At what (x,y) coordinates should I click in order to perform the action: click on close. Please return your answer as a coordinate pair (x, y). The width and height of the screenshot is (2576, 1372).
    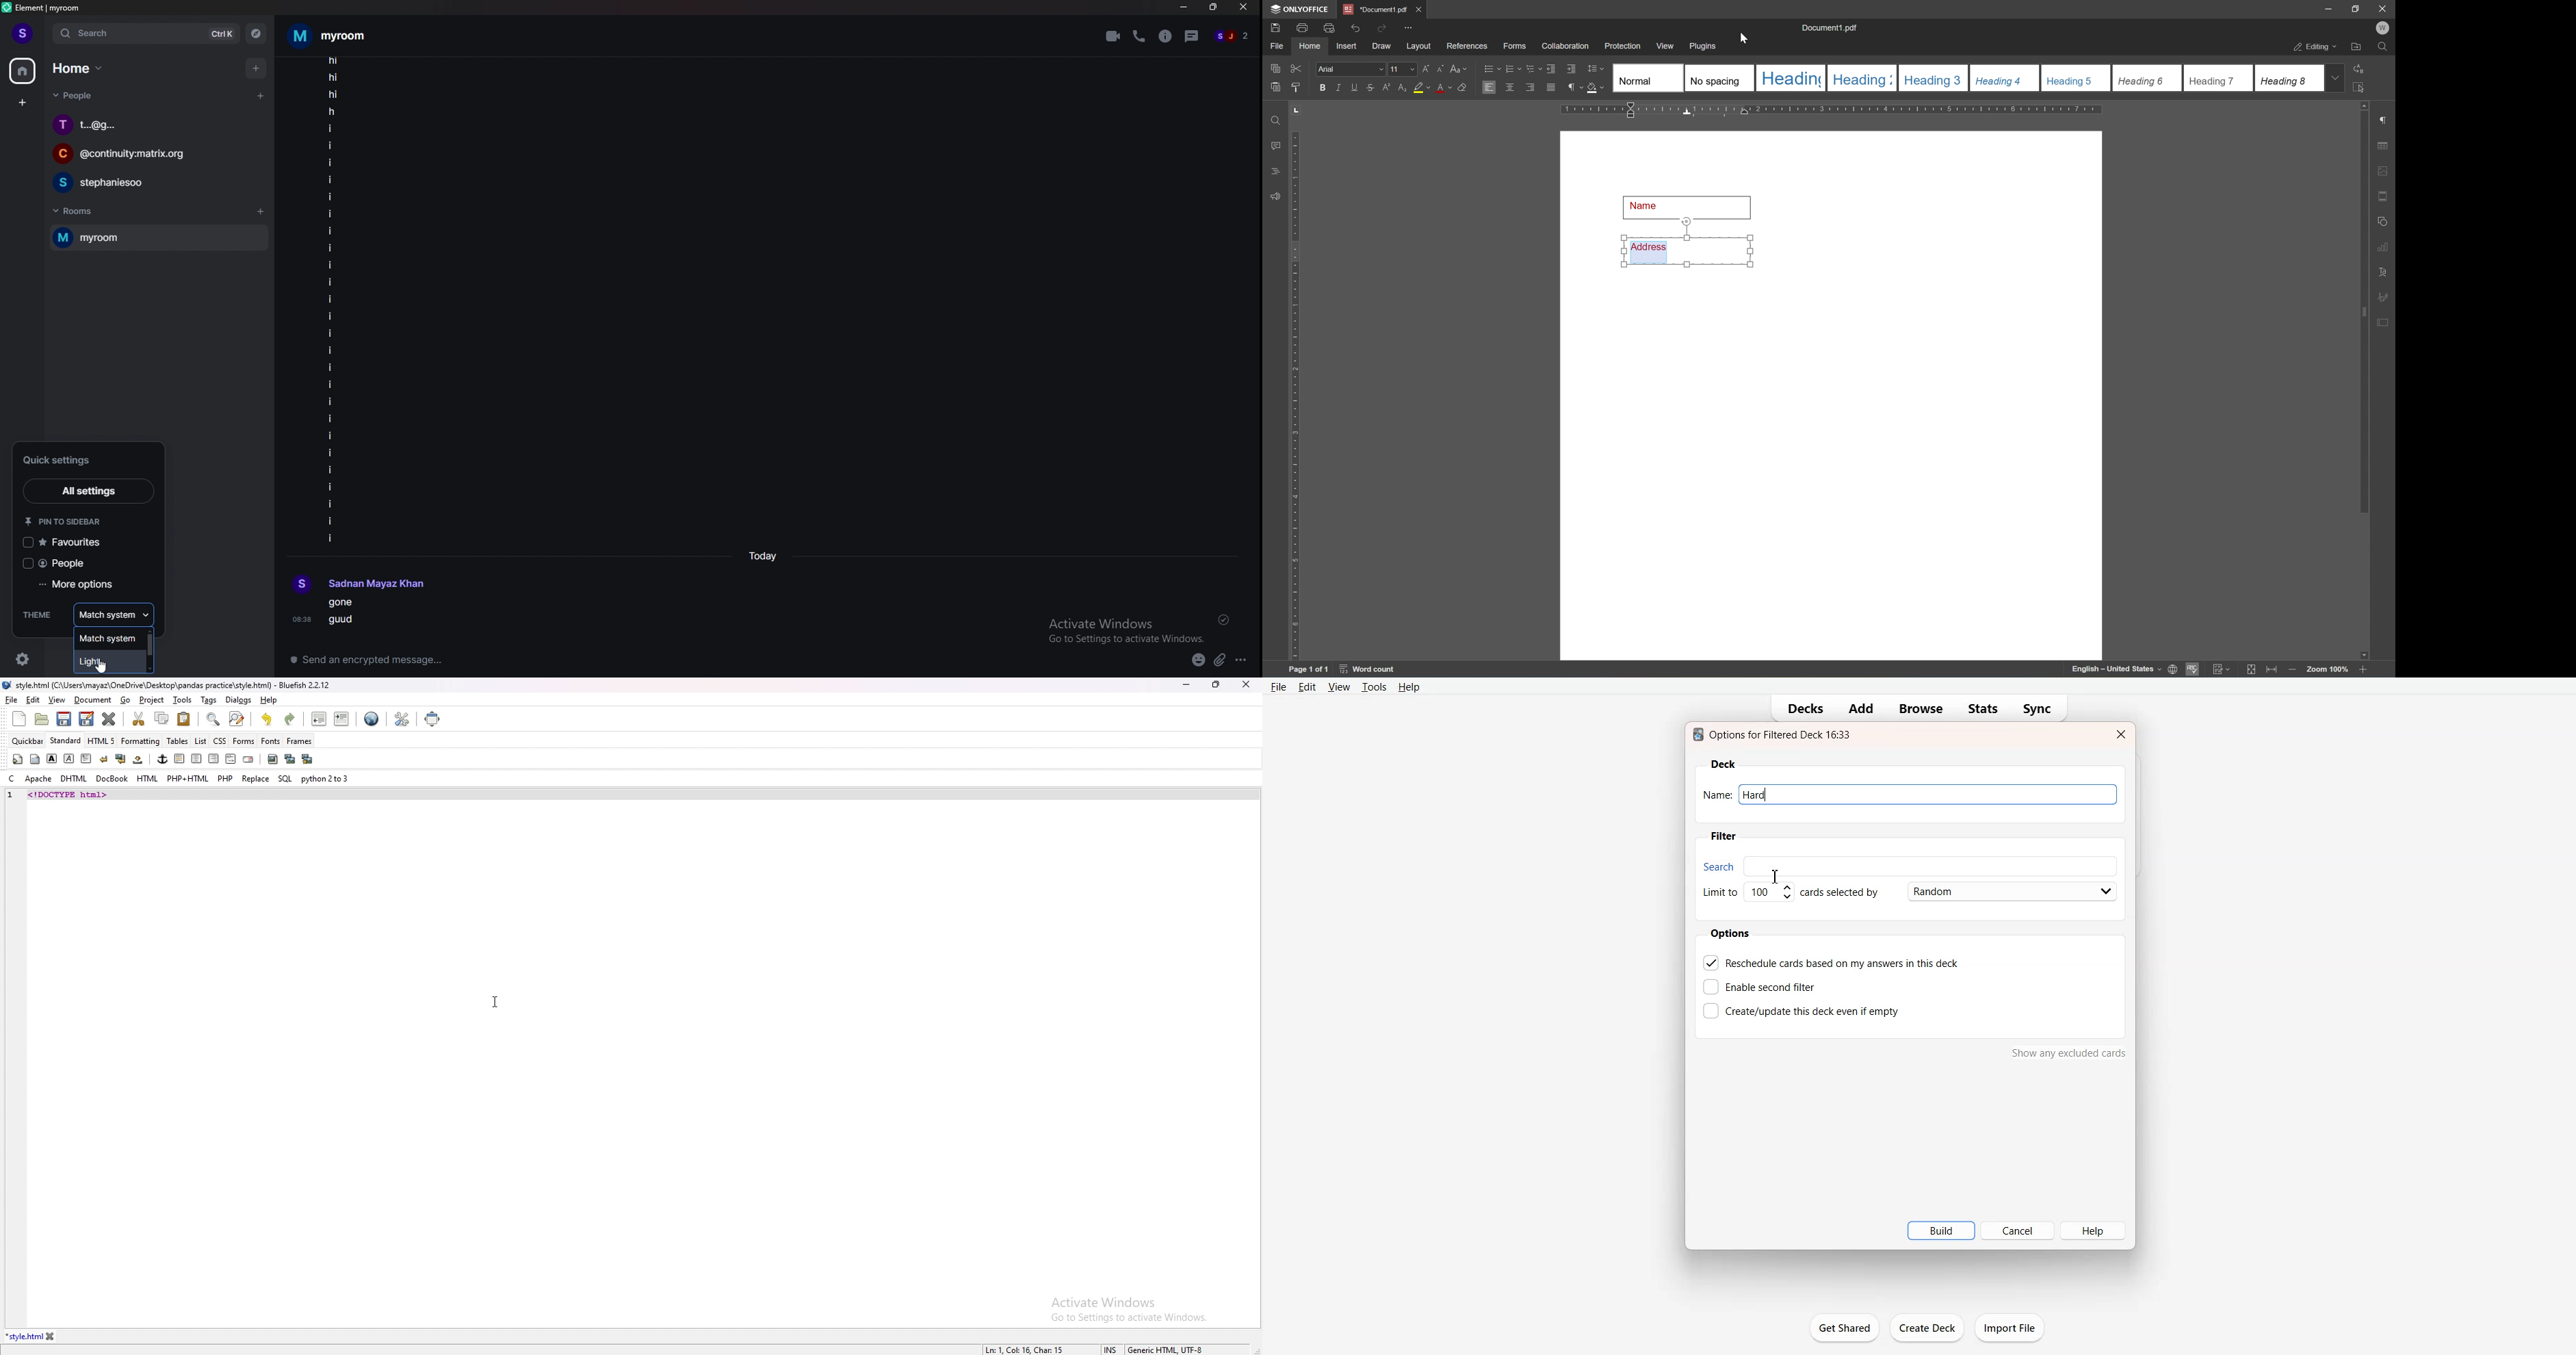
    Looking at the image, I should click on (2384, 9).